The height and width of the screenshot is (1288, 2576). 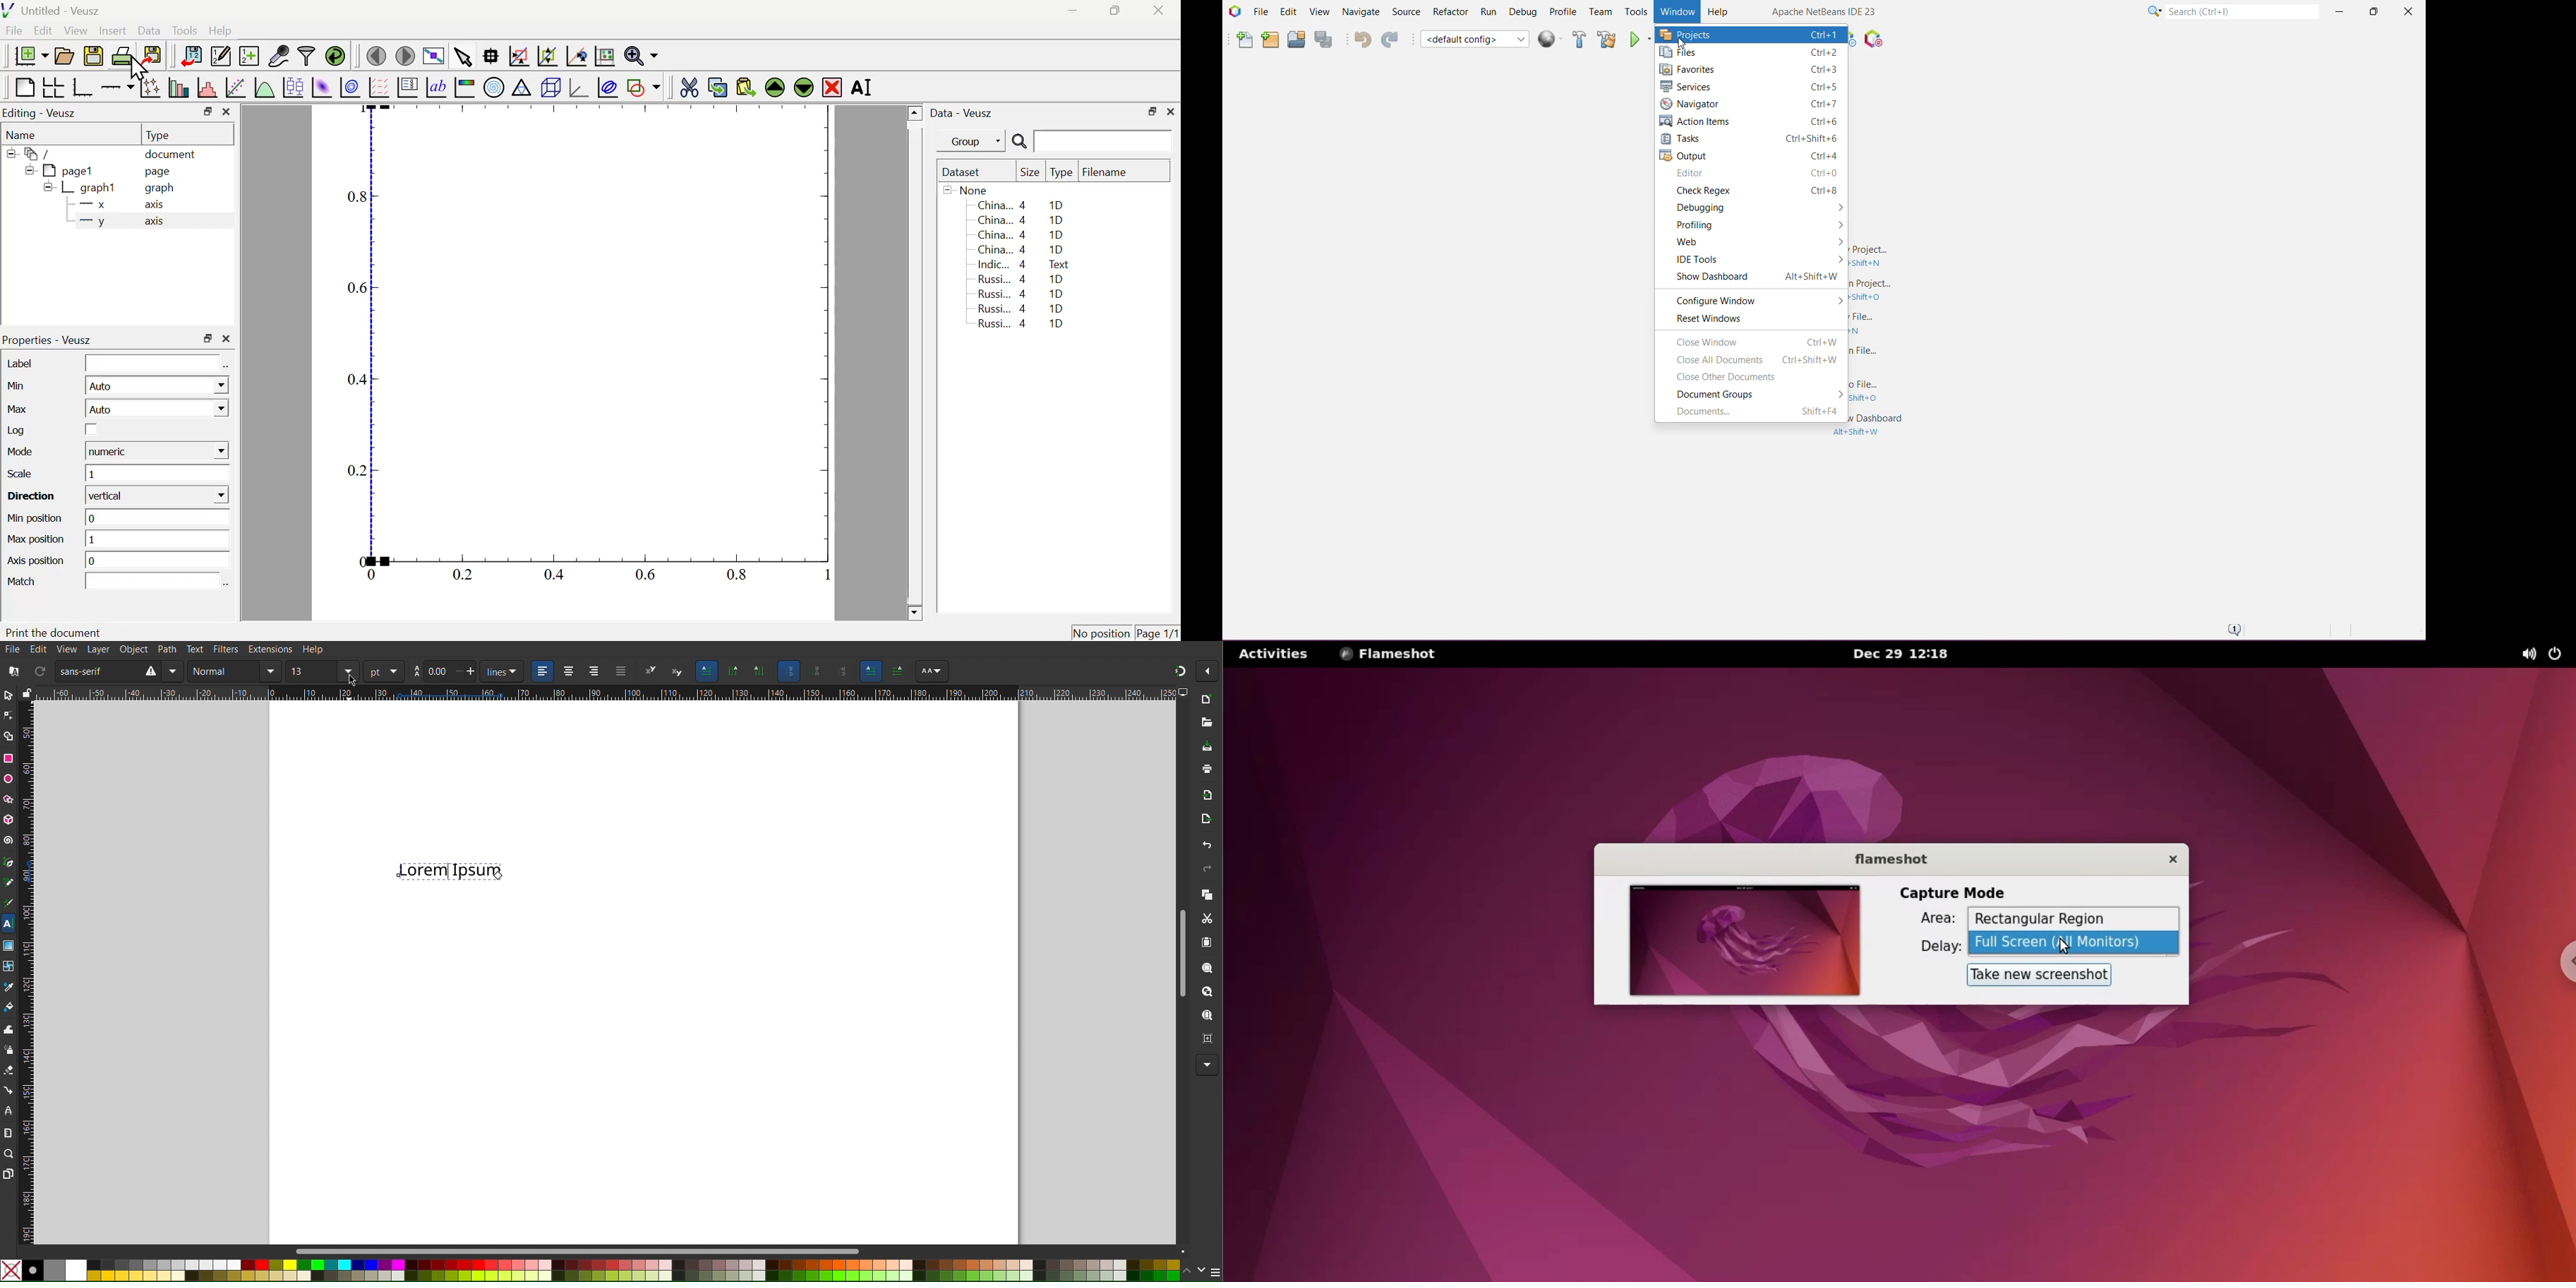 I want to click on Open a document, so click(x=63, y=56).